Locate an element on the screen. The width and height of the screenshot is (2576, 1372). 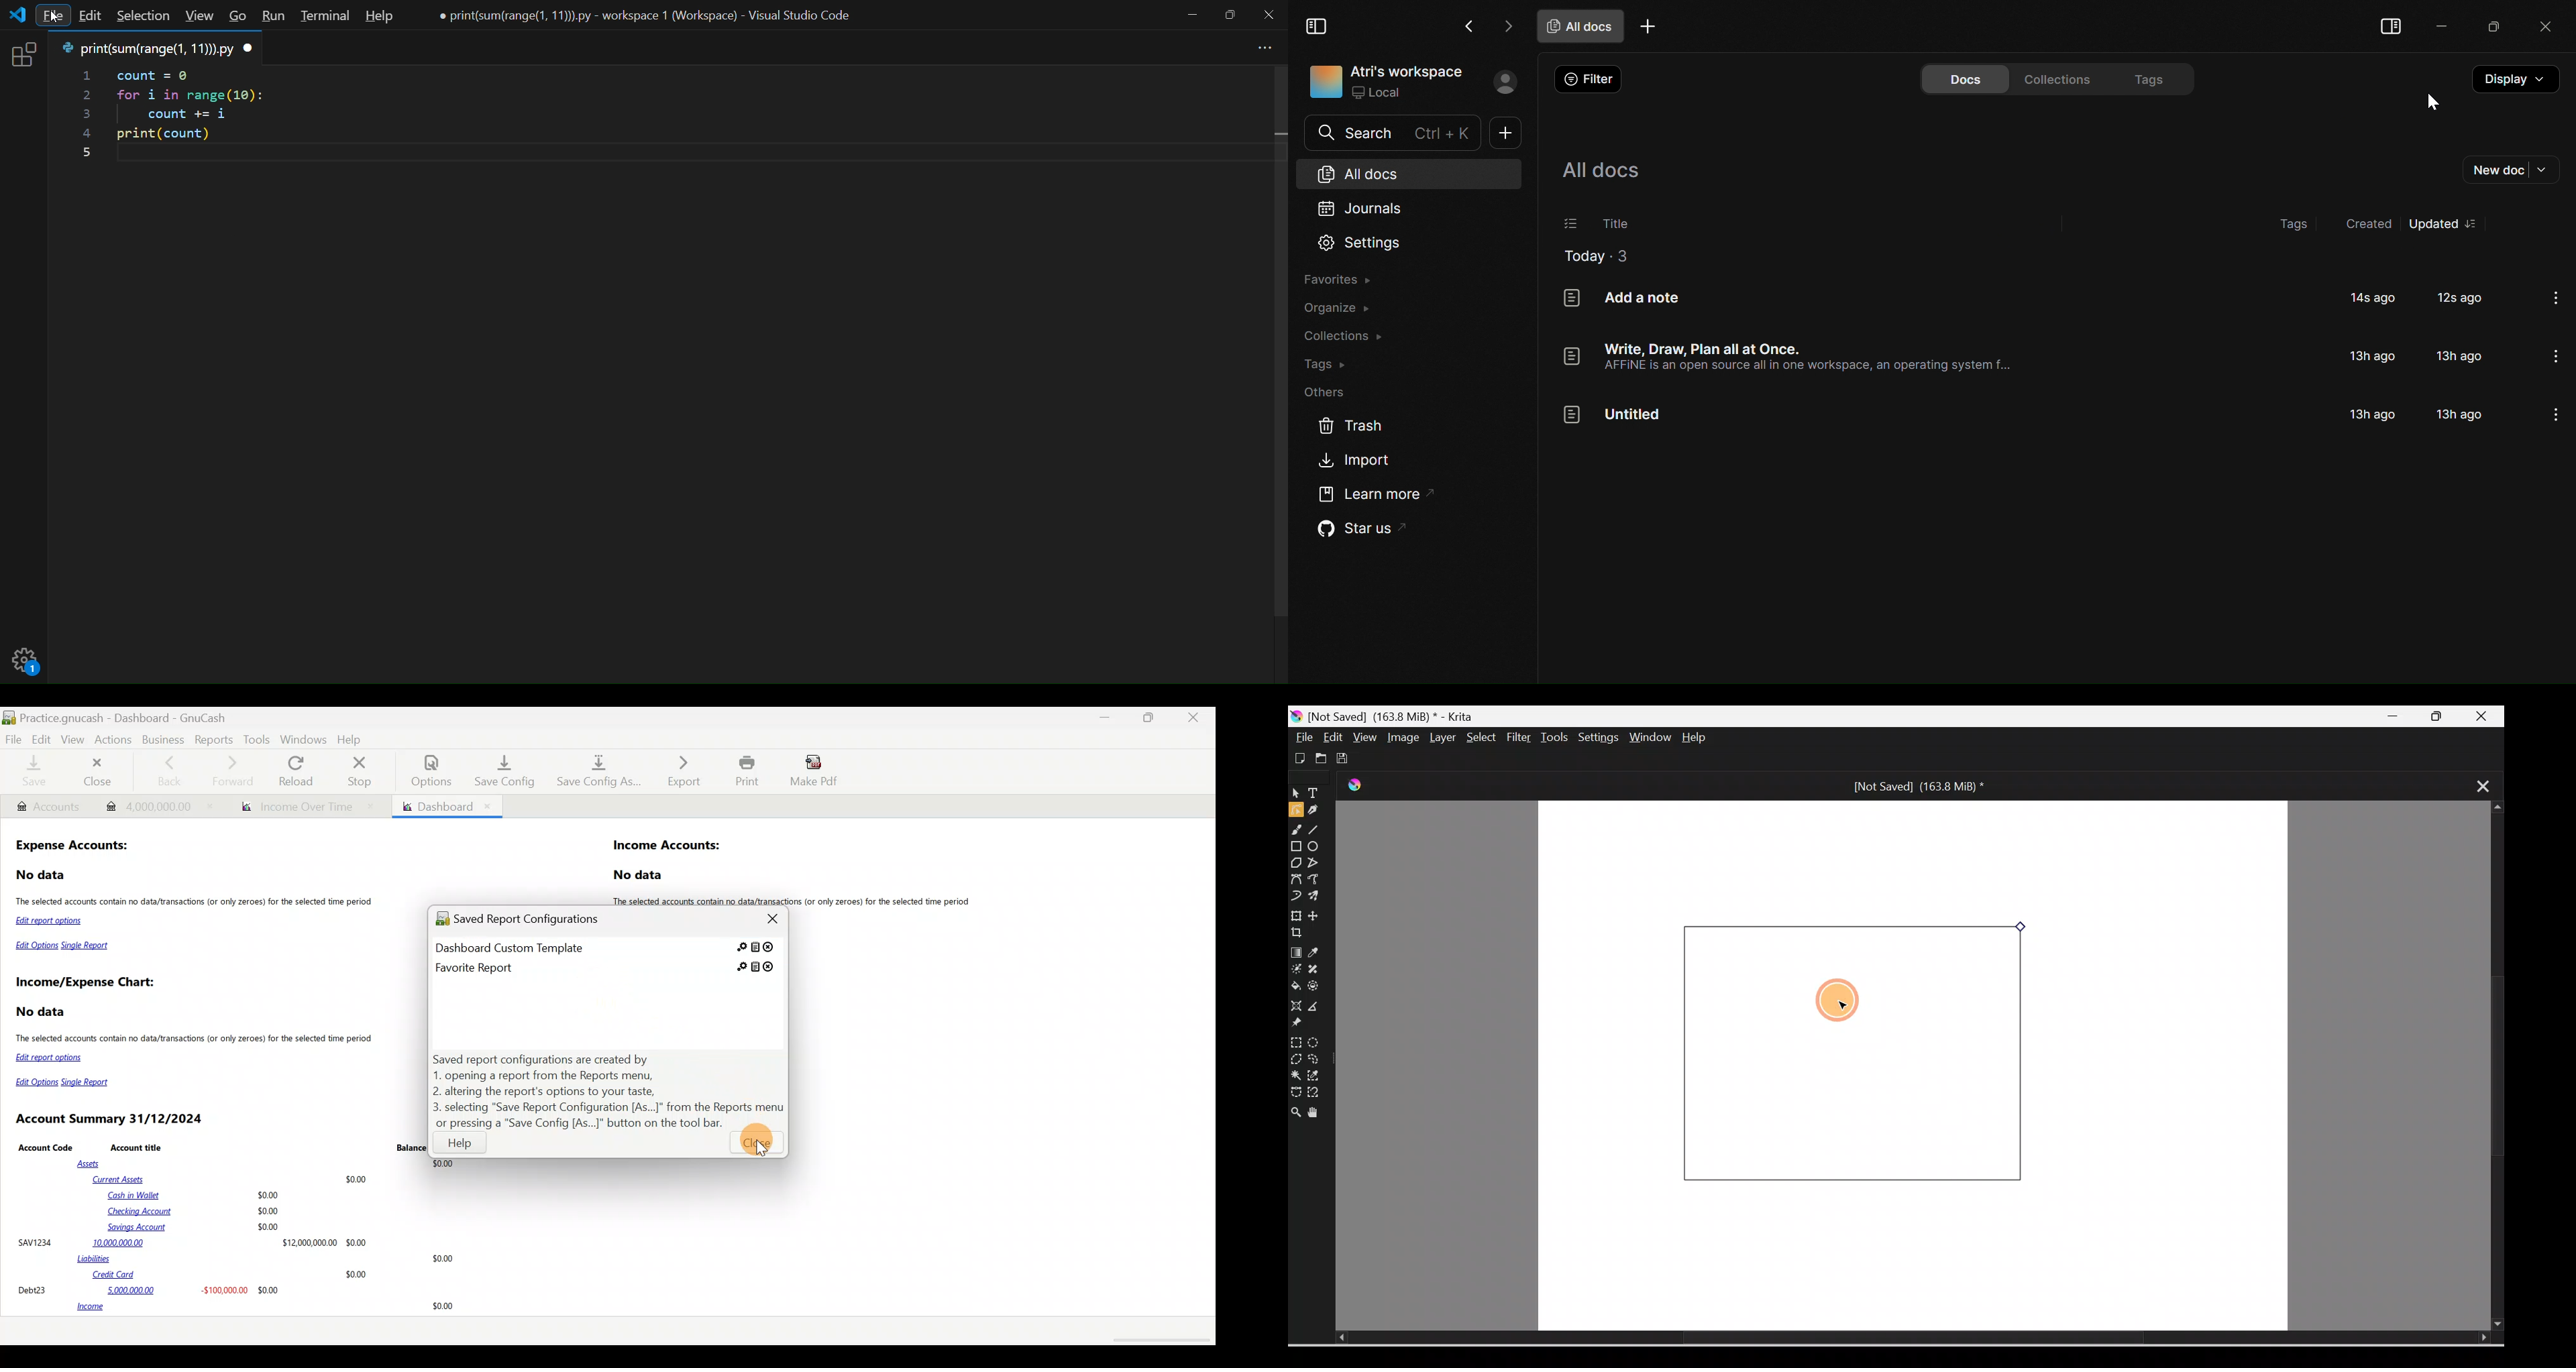
[Not Saved] (171.2 MiB) *  is located at coordinates (1915, 785).